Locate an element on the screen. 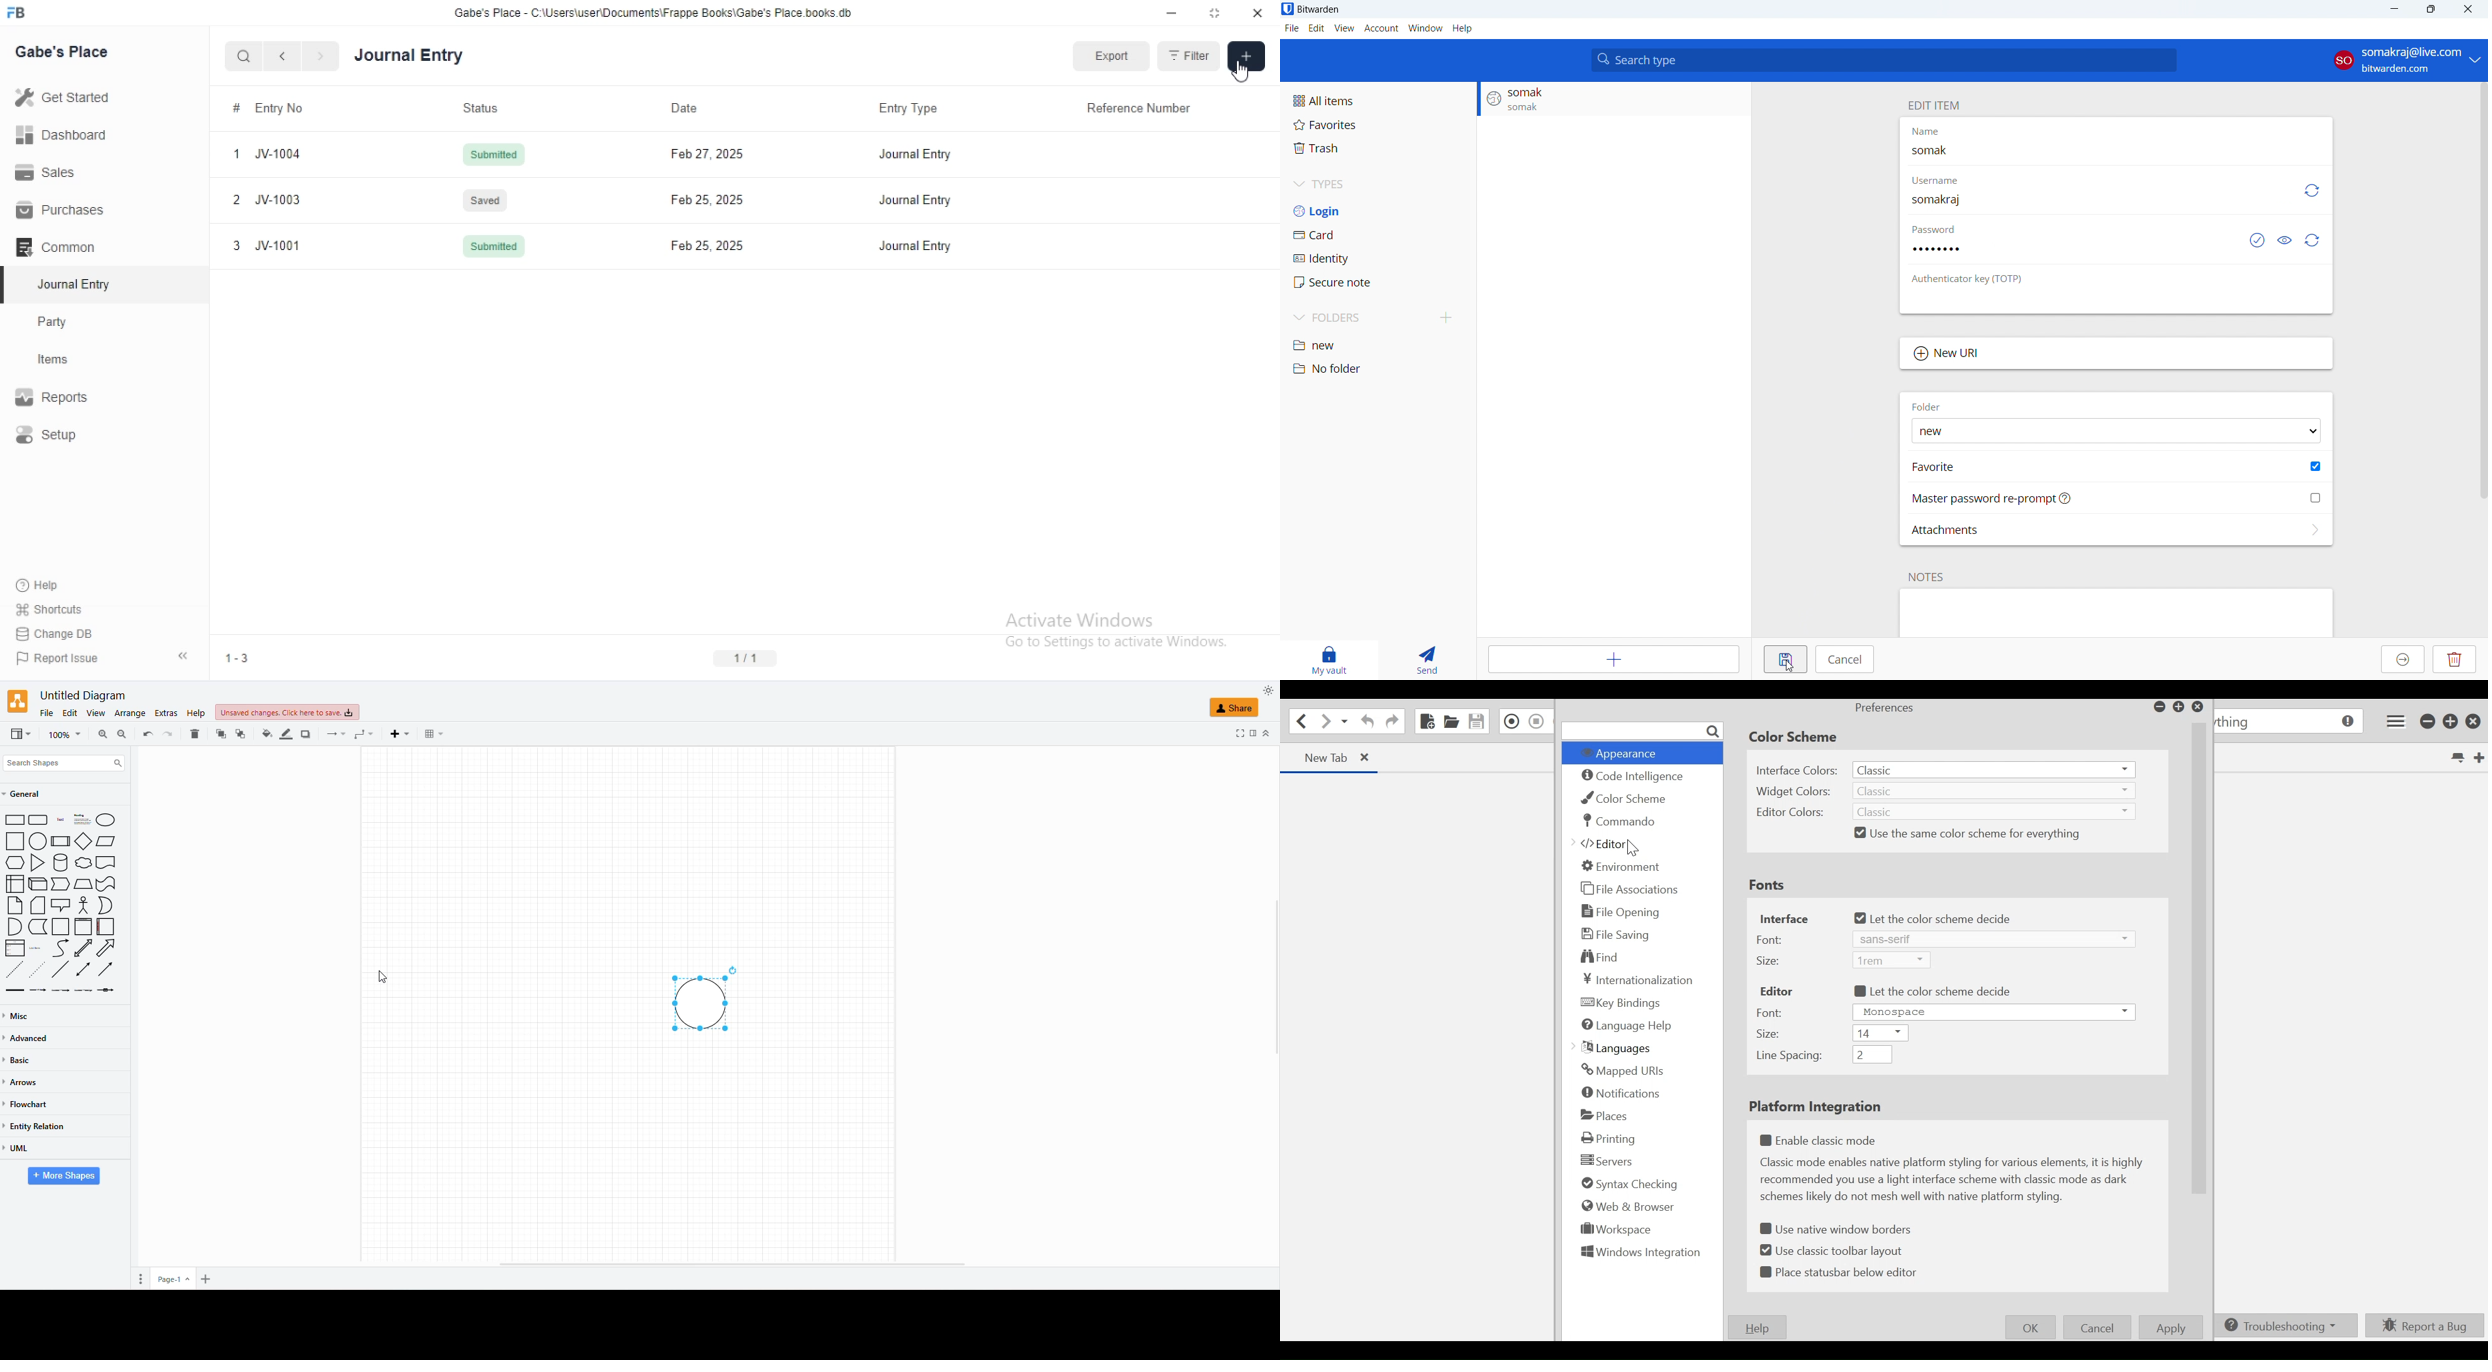 This screenshot has width=2492, height=1372. cancel is located at coordinates (1846, 660).